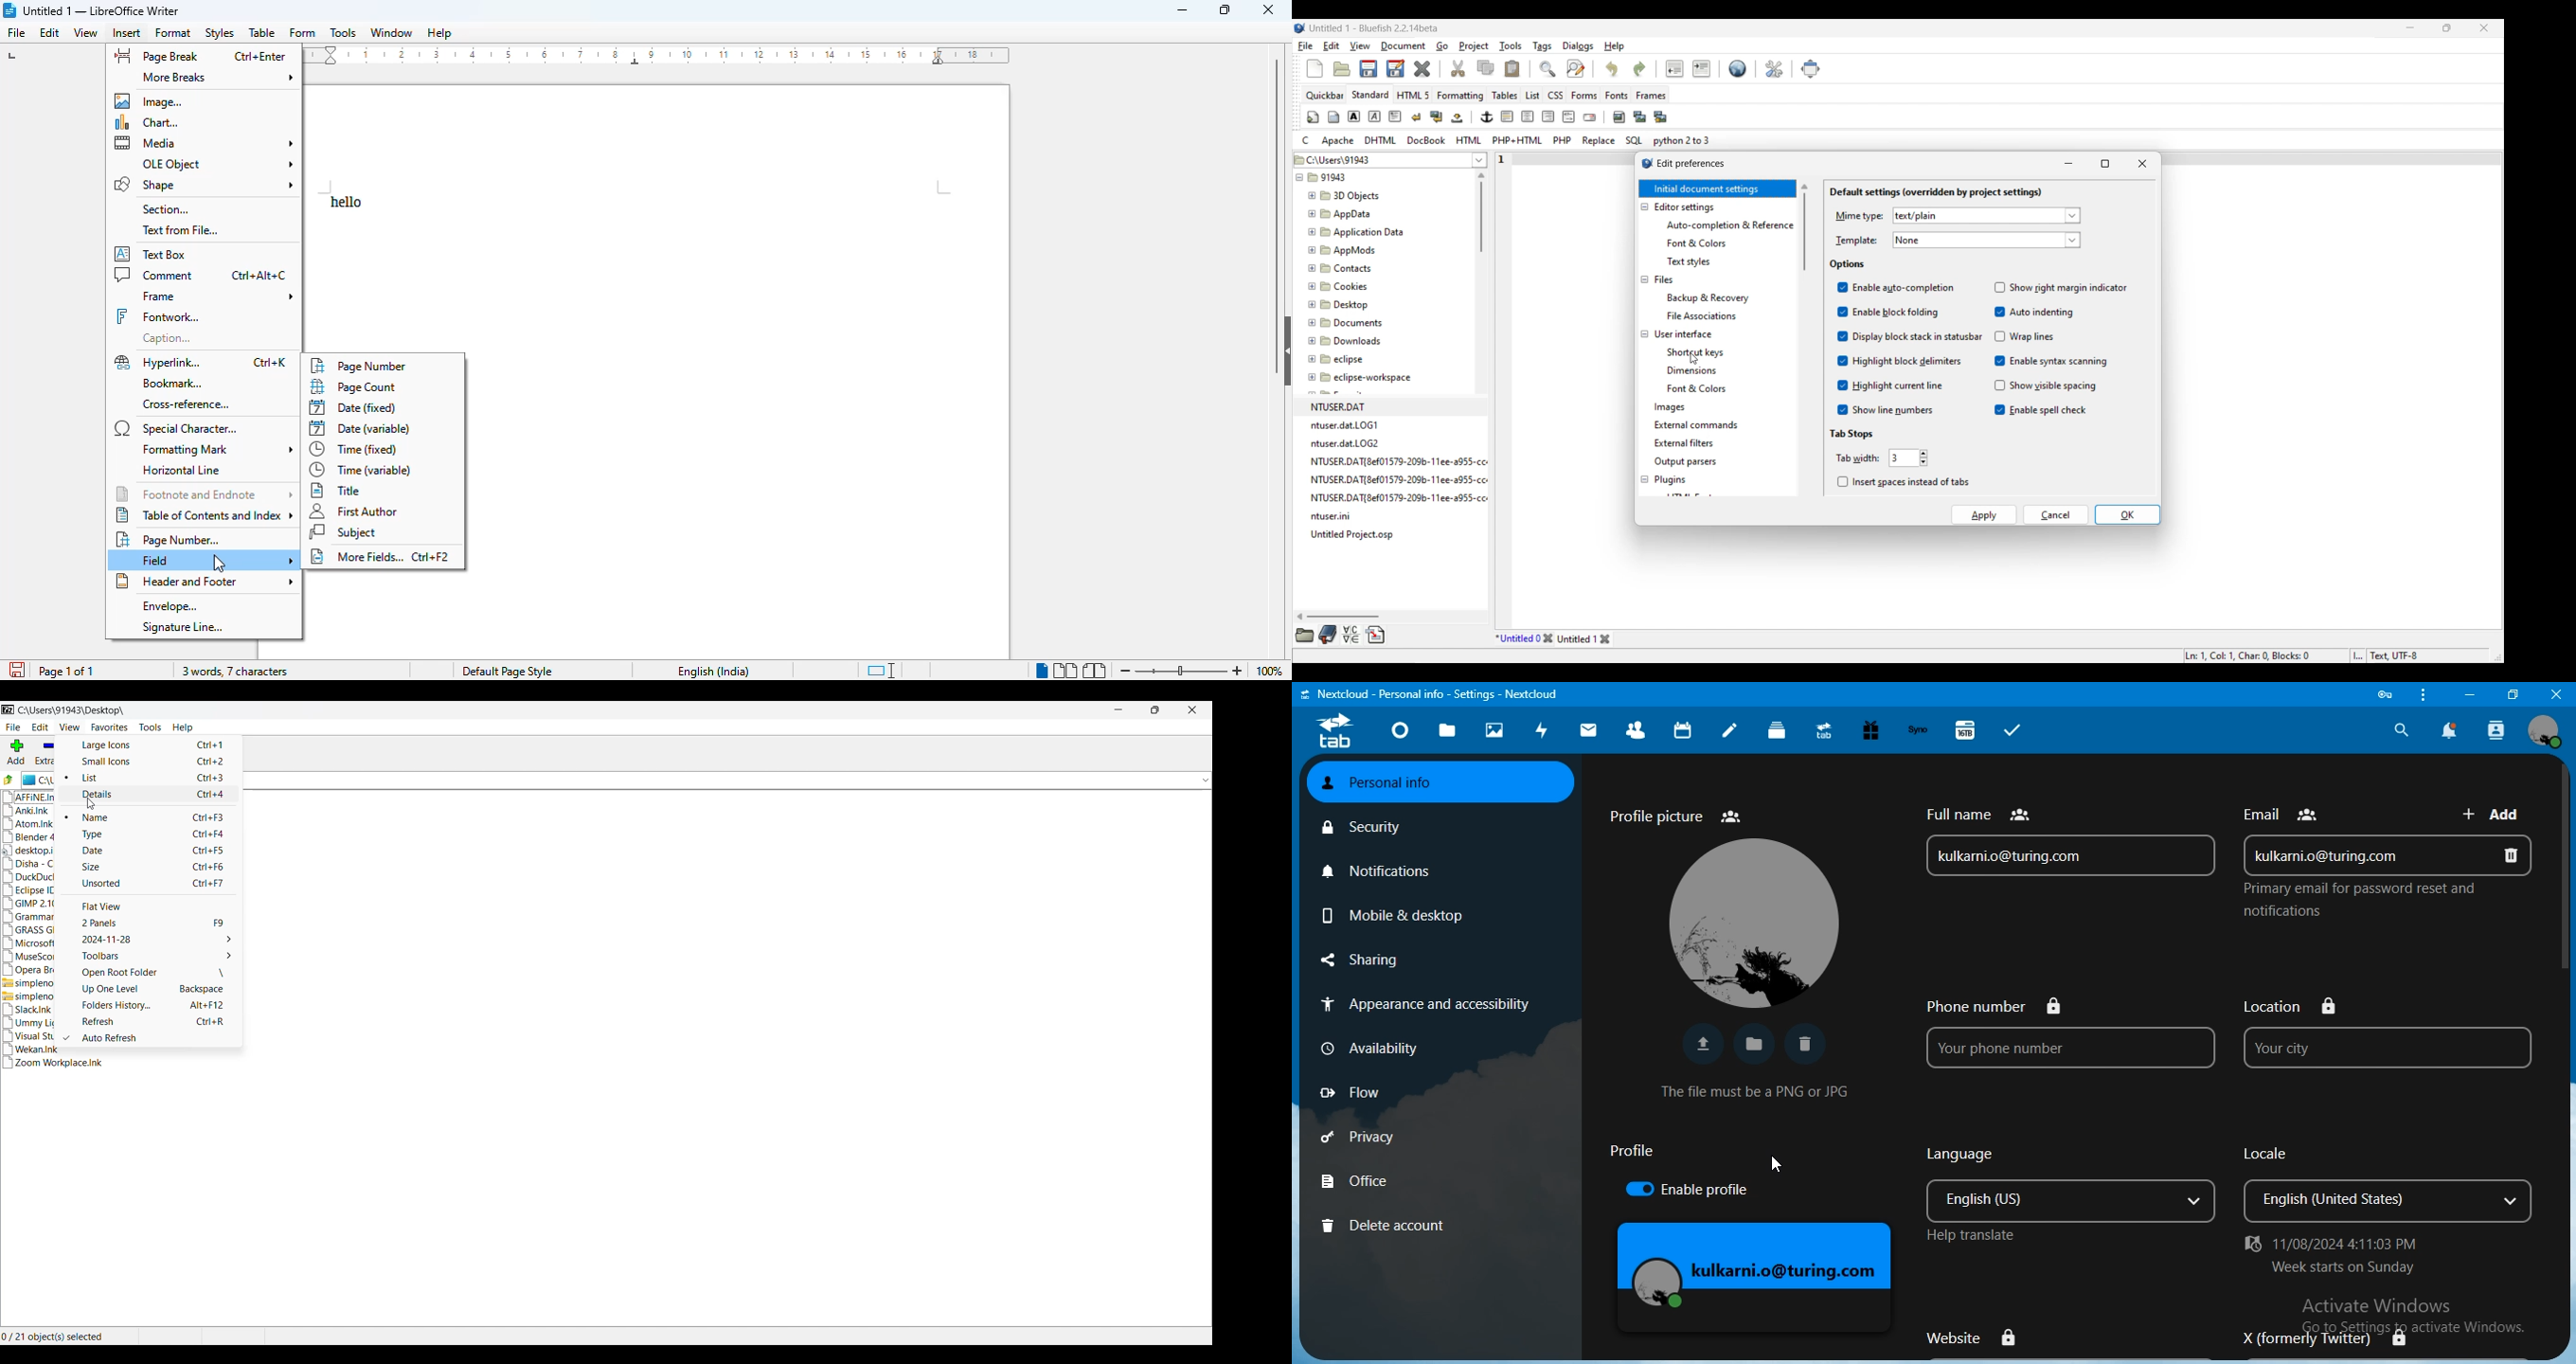 The image size is (2576, 1372). What do you see at coordinates (1751, 1042) in the screenshot?
I see `Files` at bounding box center [1751, 1042].